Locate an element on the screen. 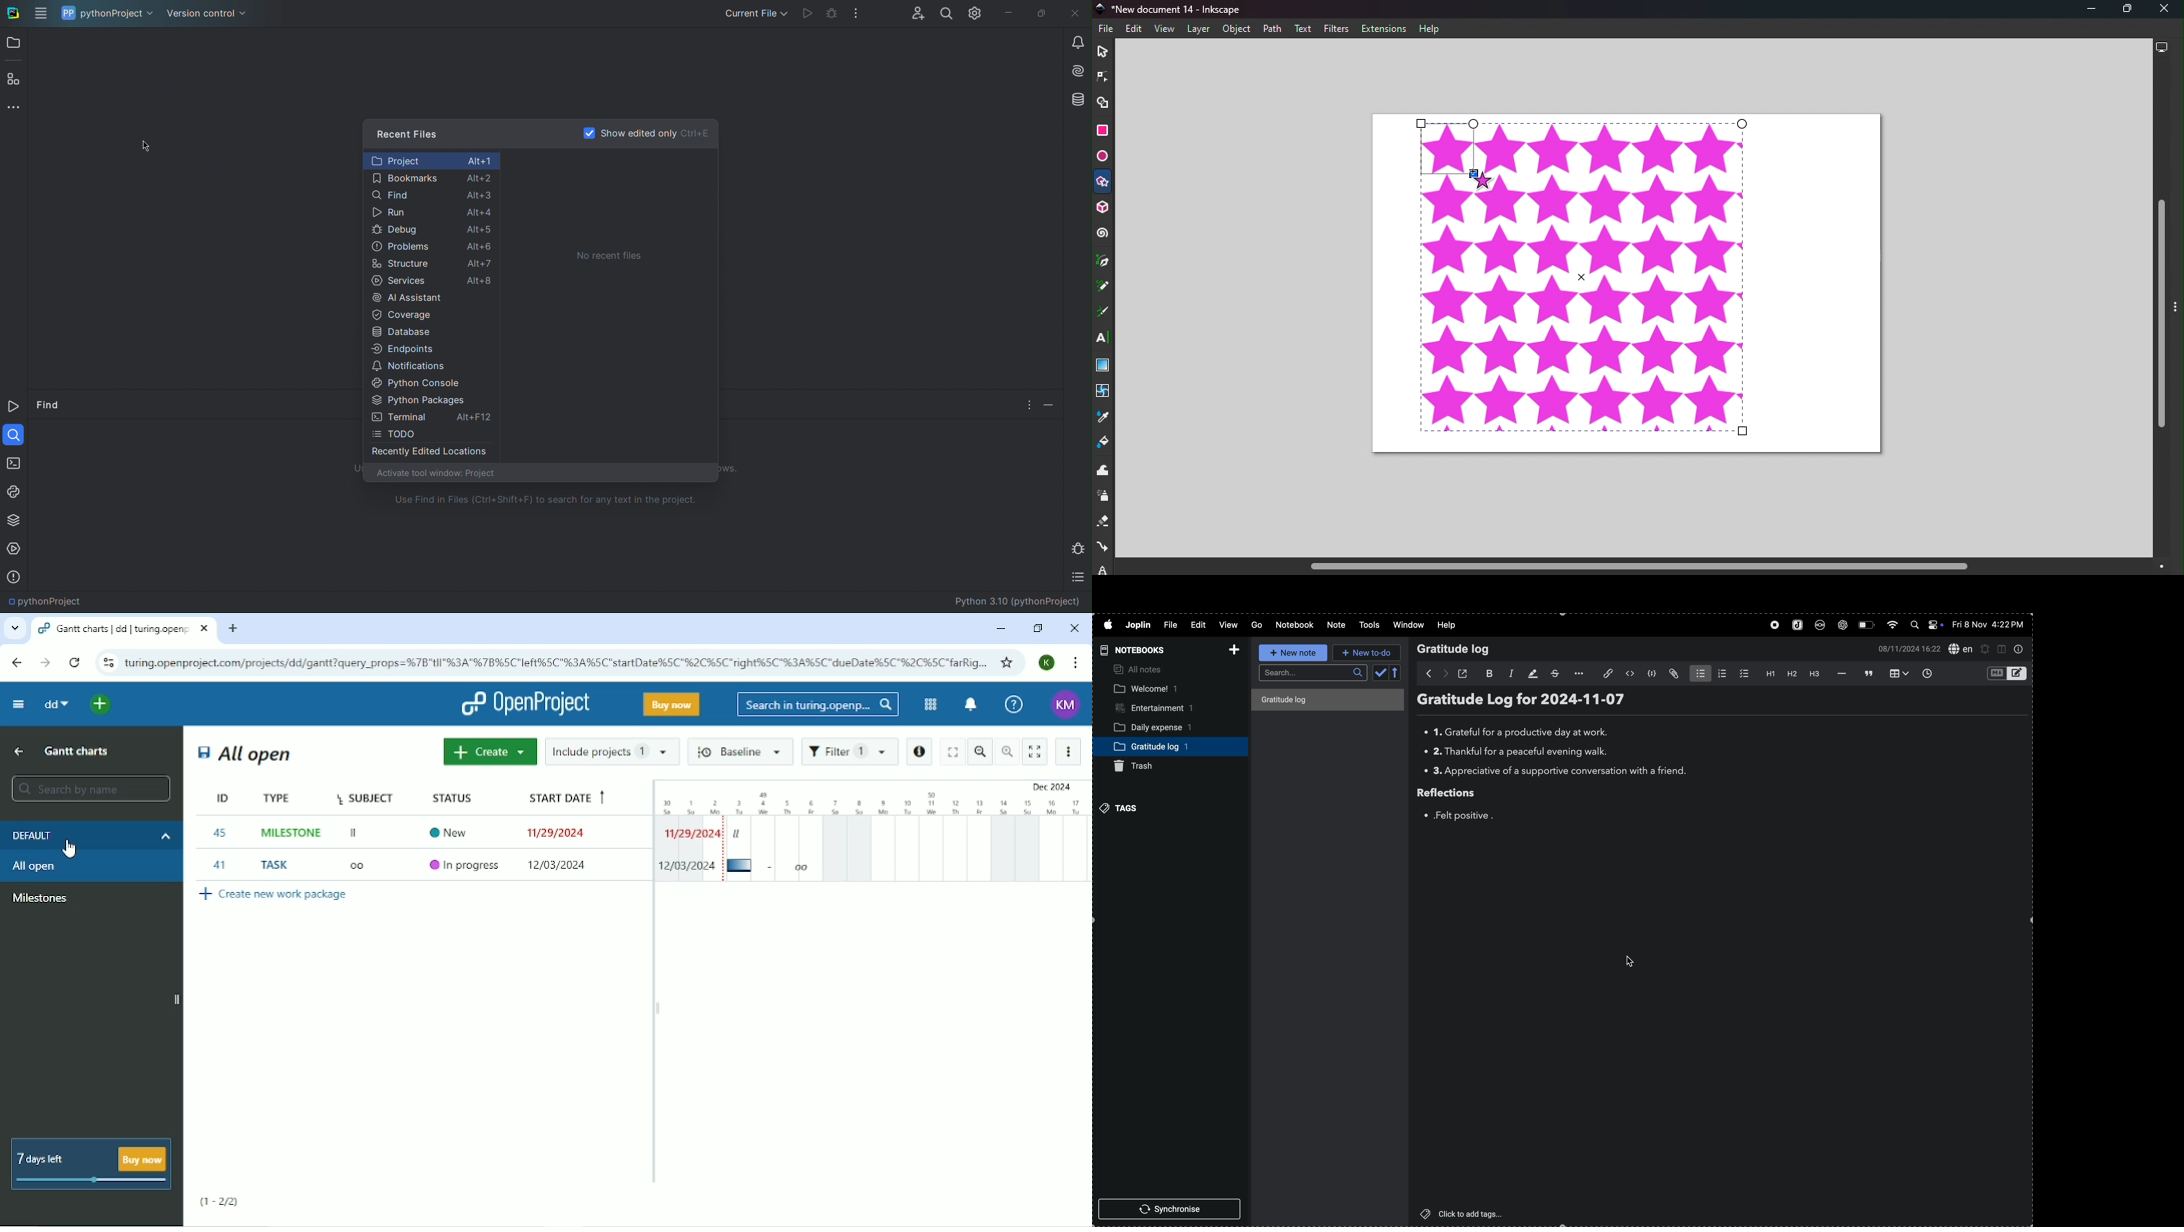  Up is located at coordinates (16, 749).